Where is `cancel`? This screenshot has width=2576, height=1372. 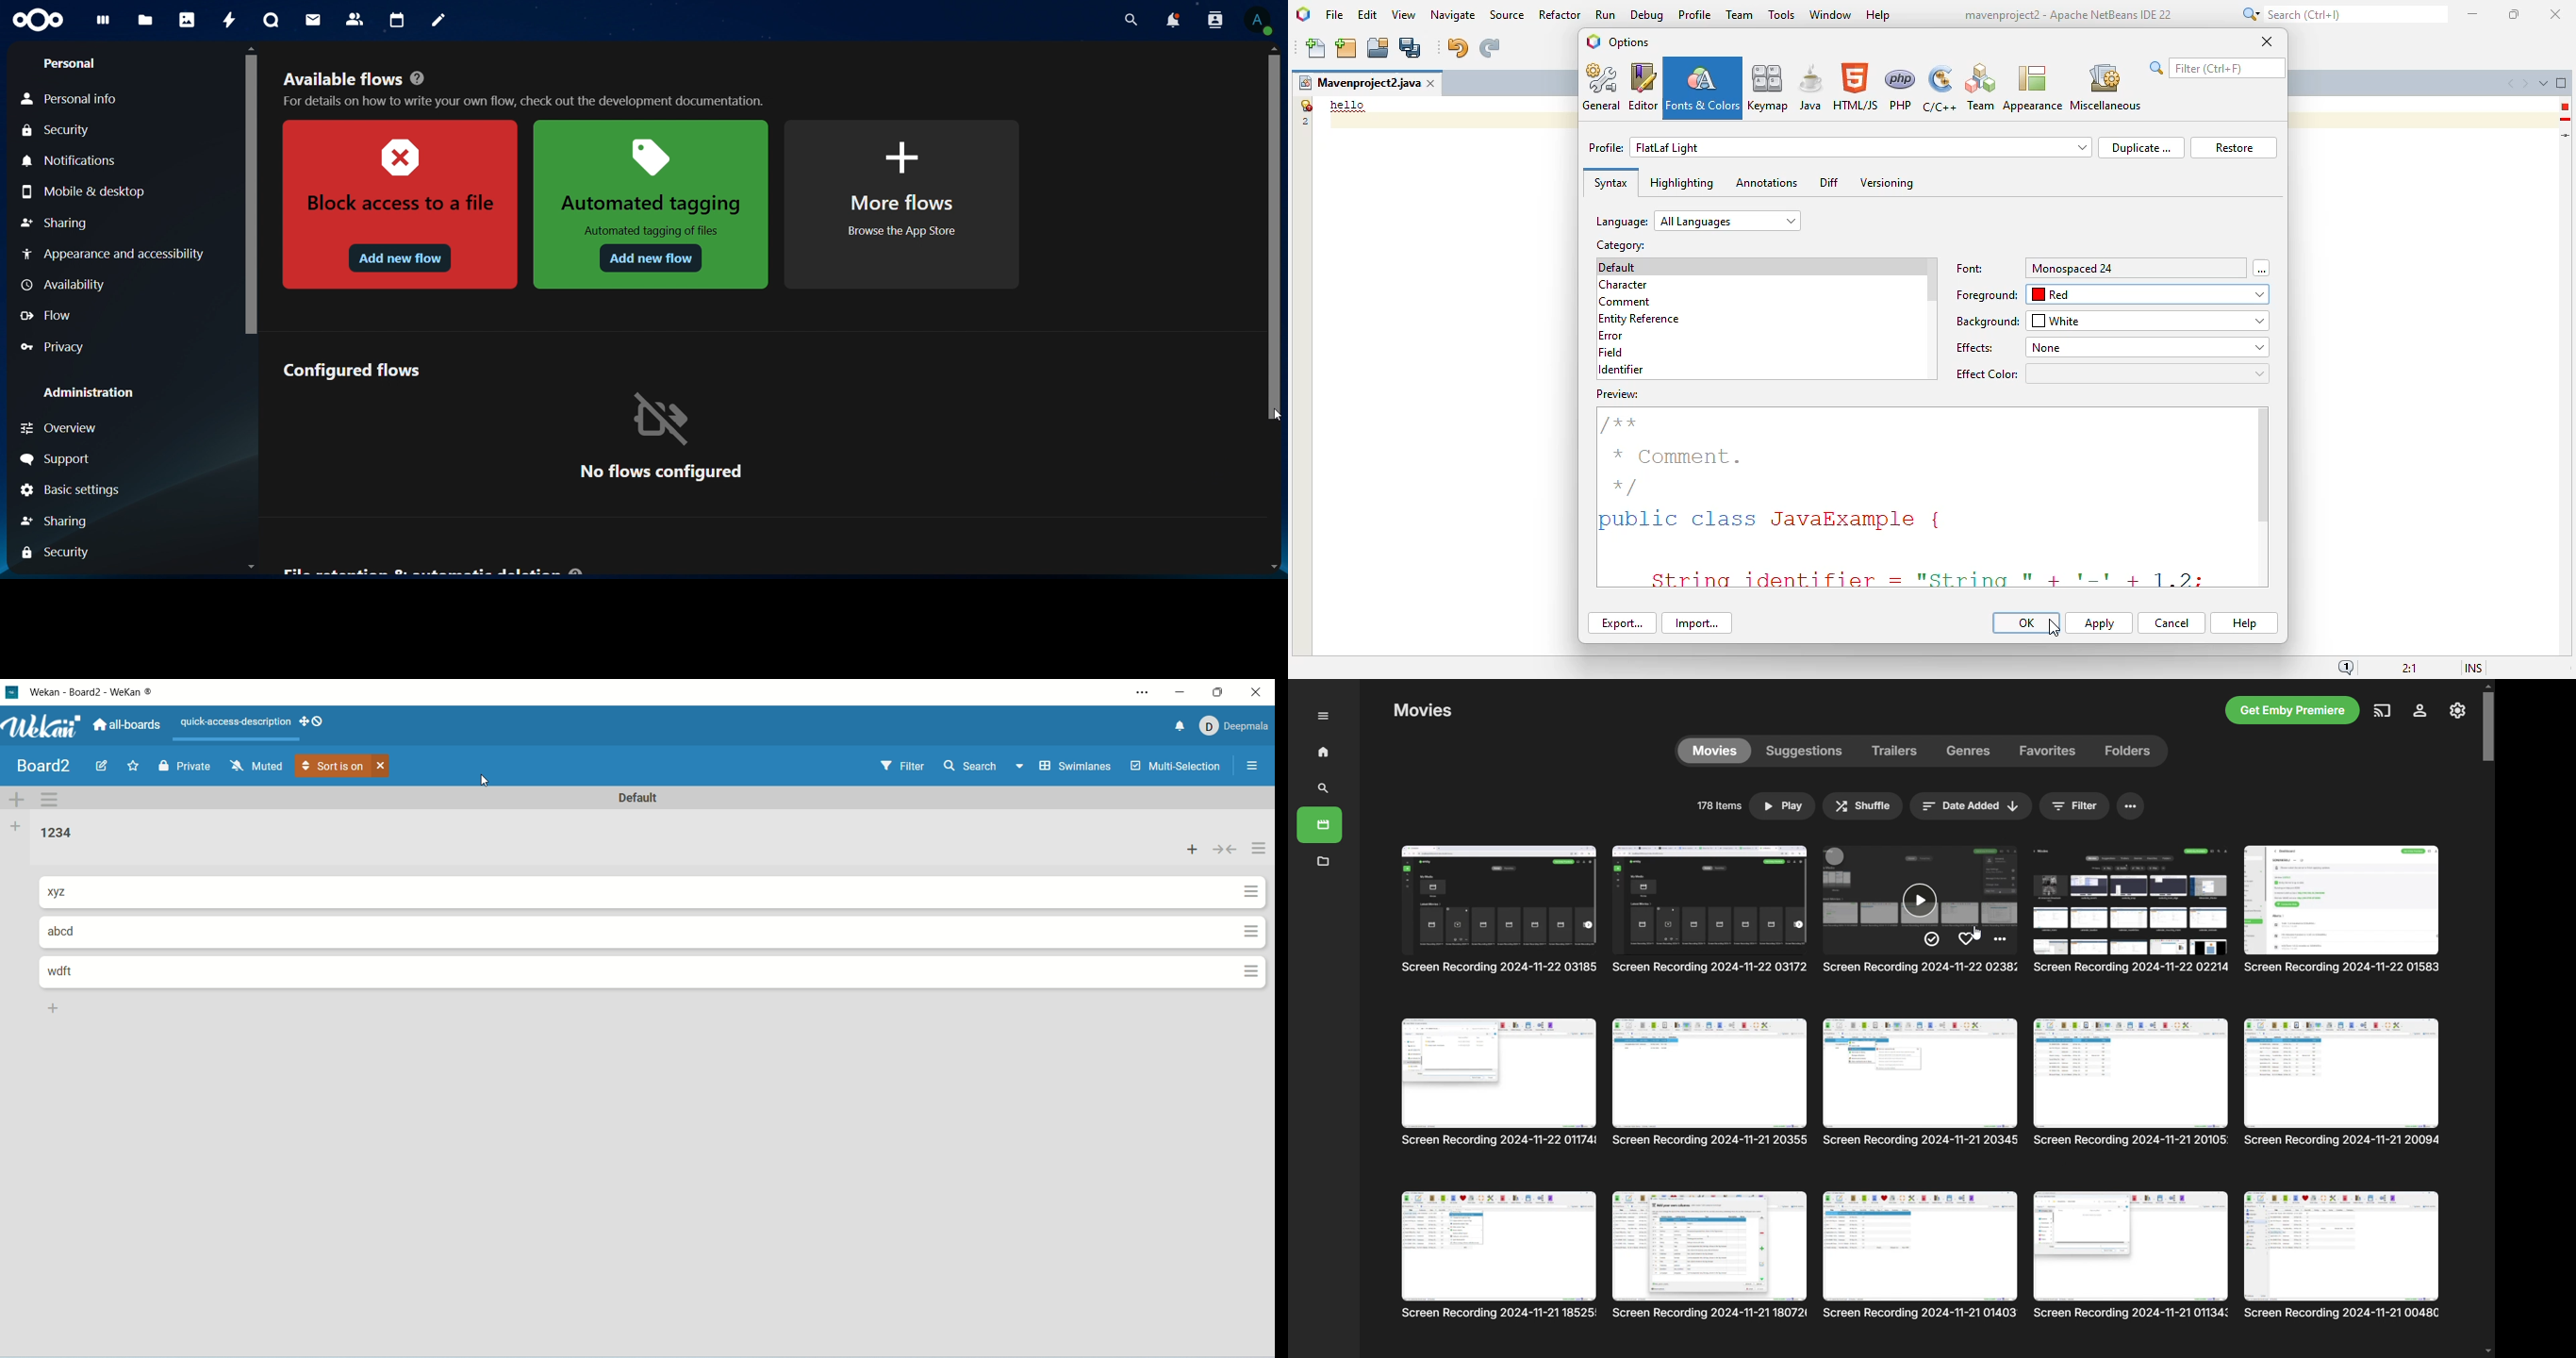
cancel is located at coordinates (2171, 623).